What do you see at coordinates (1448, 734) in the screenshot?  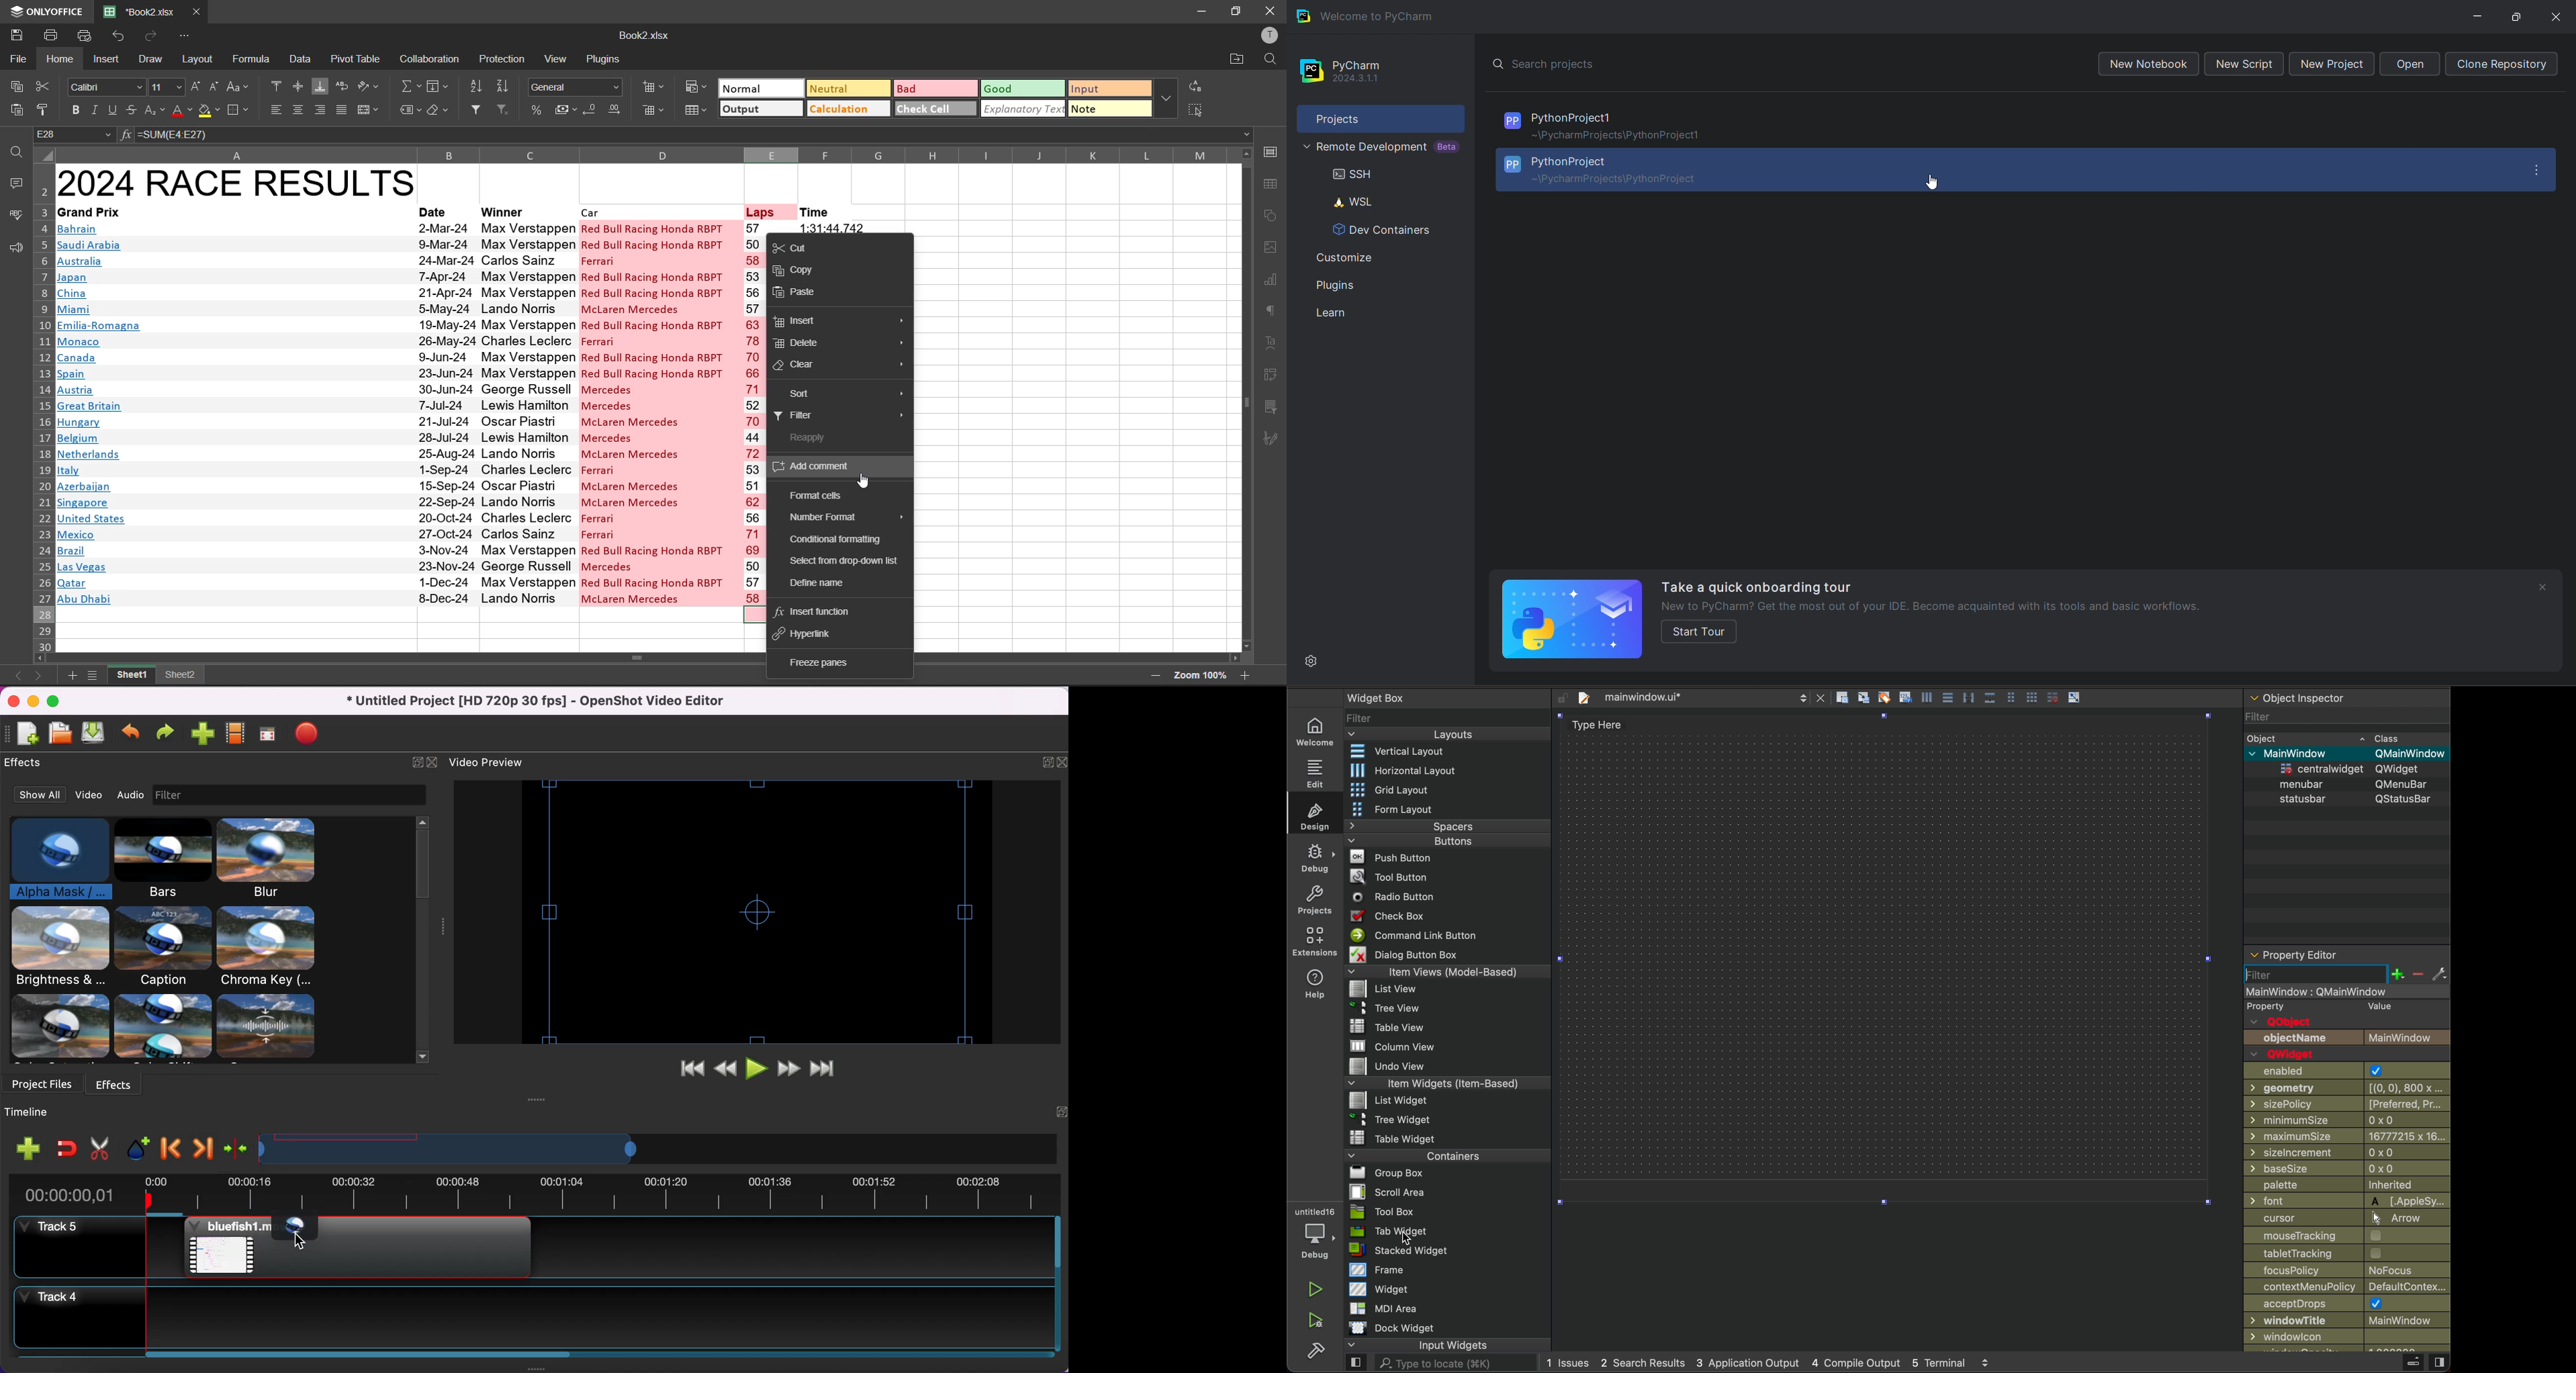 I see `Layouts` at bounding box center [1448, 734].